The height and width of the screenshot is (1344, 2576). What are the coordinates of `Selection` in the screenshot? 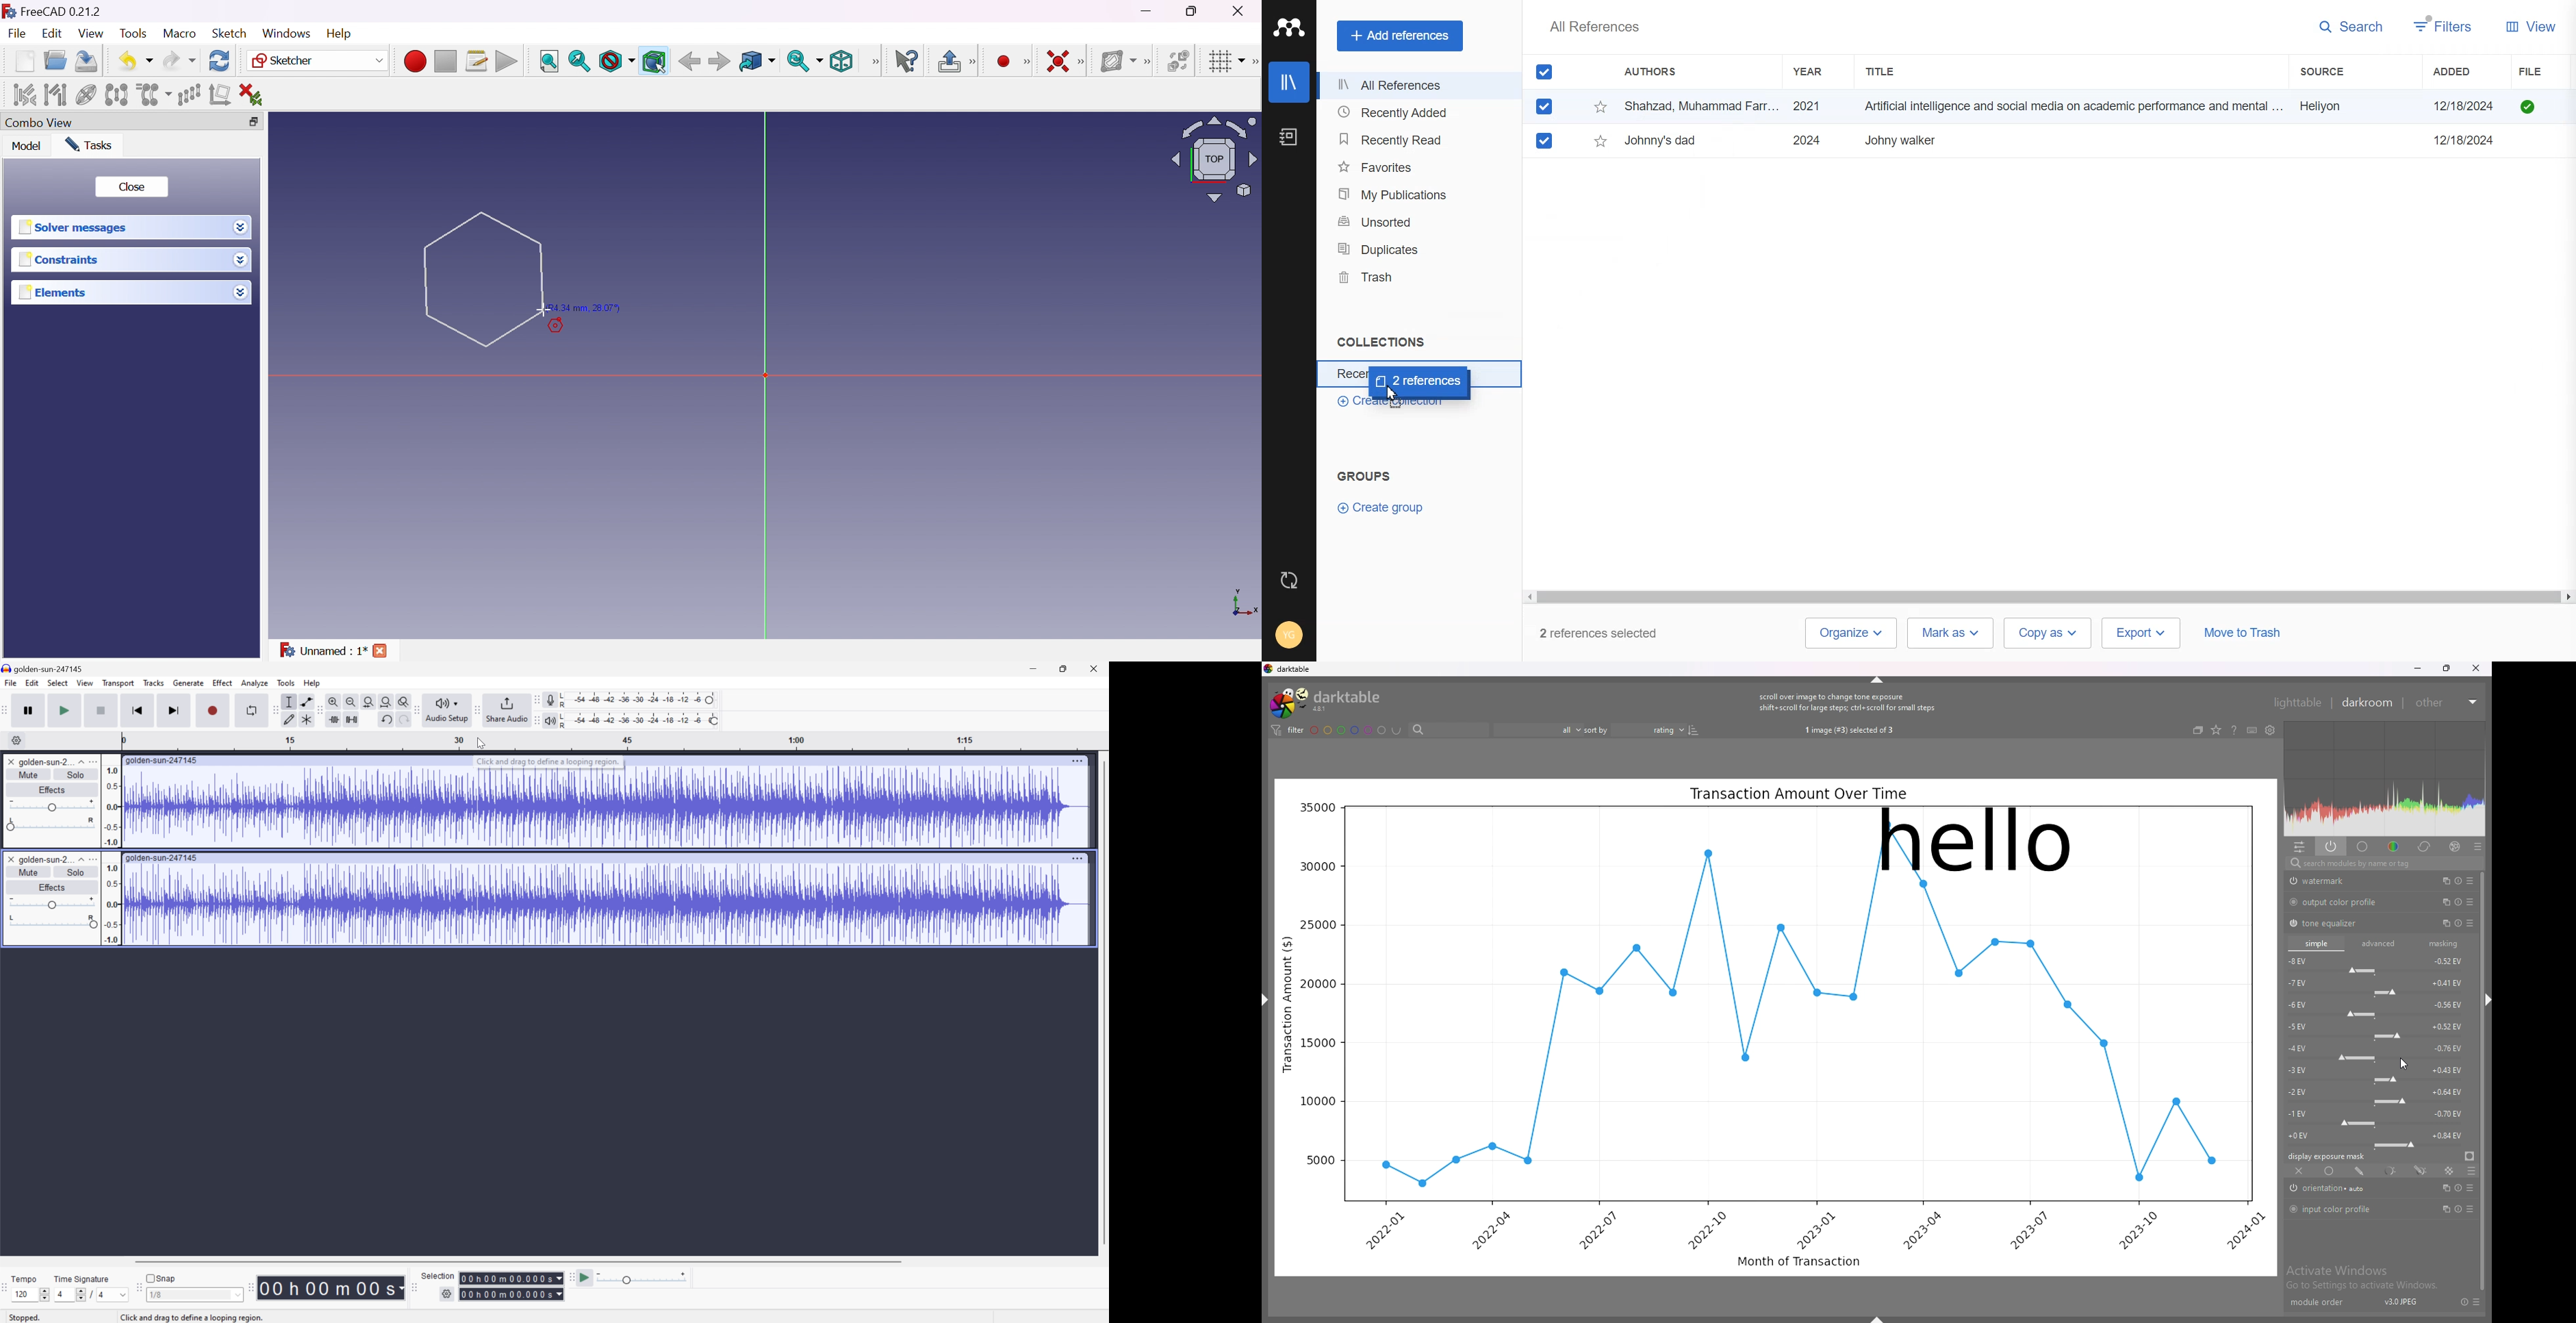 It's located at (512, 1286).